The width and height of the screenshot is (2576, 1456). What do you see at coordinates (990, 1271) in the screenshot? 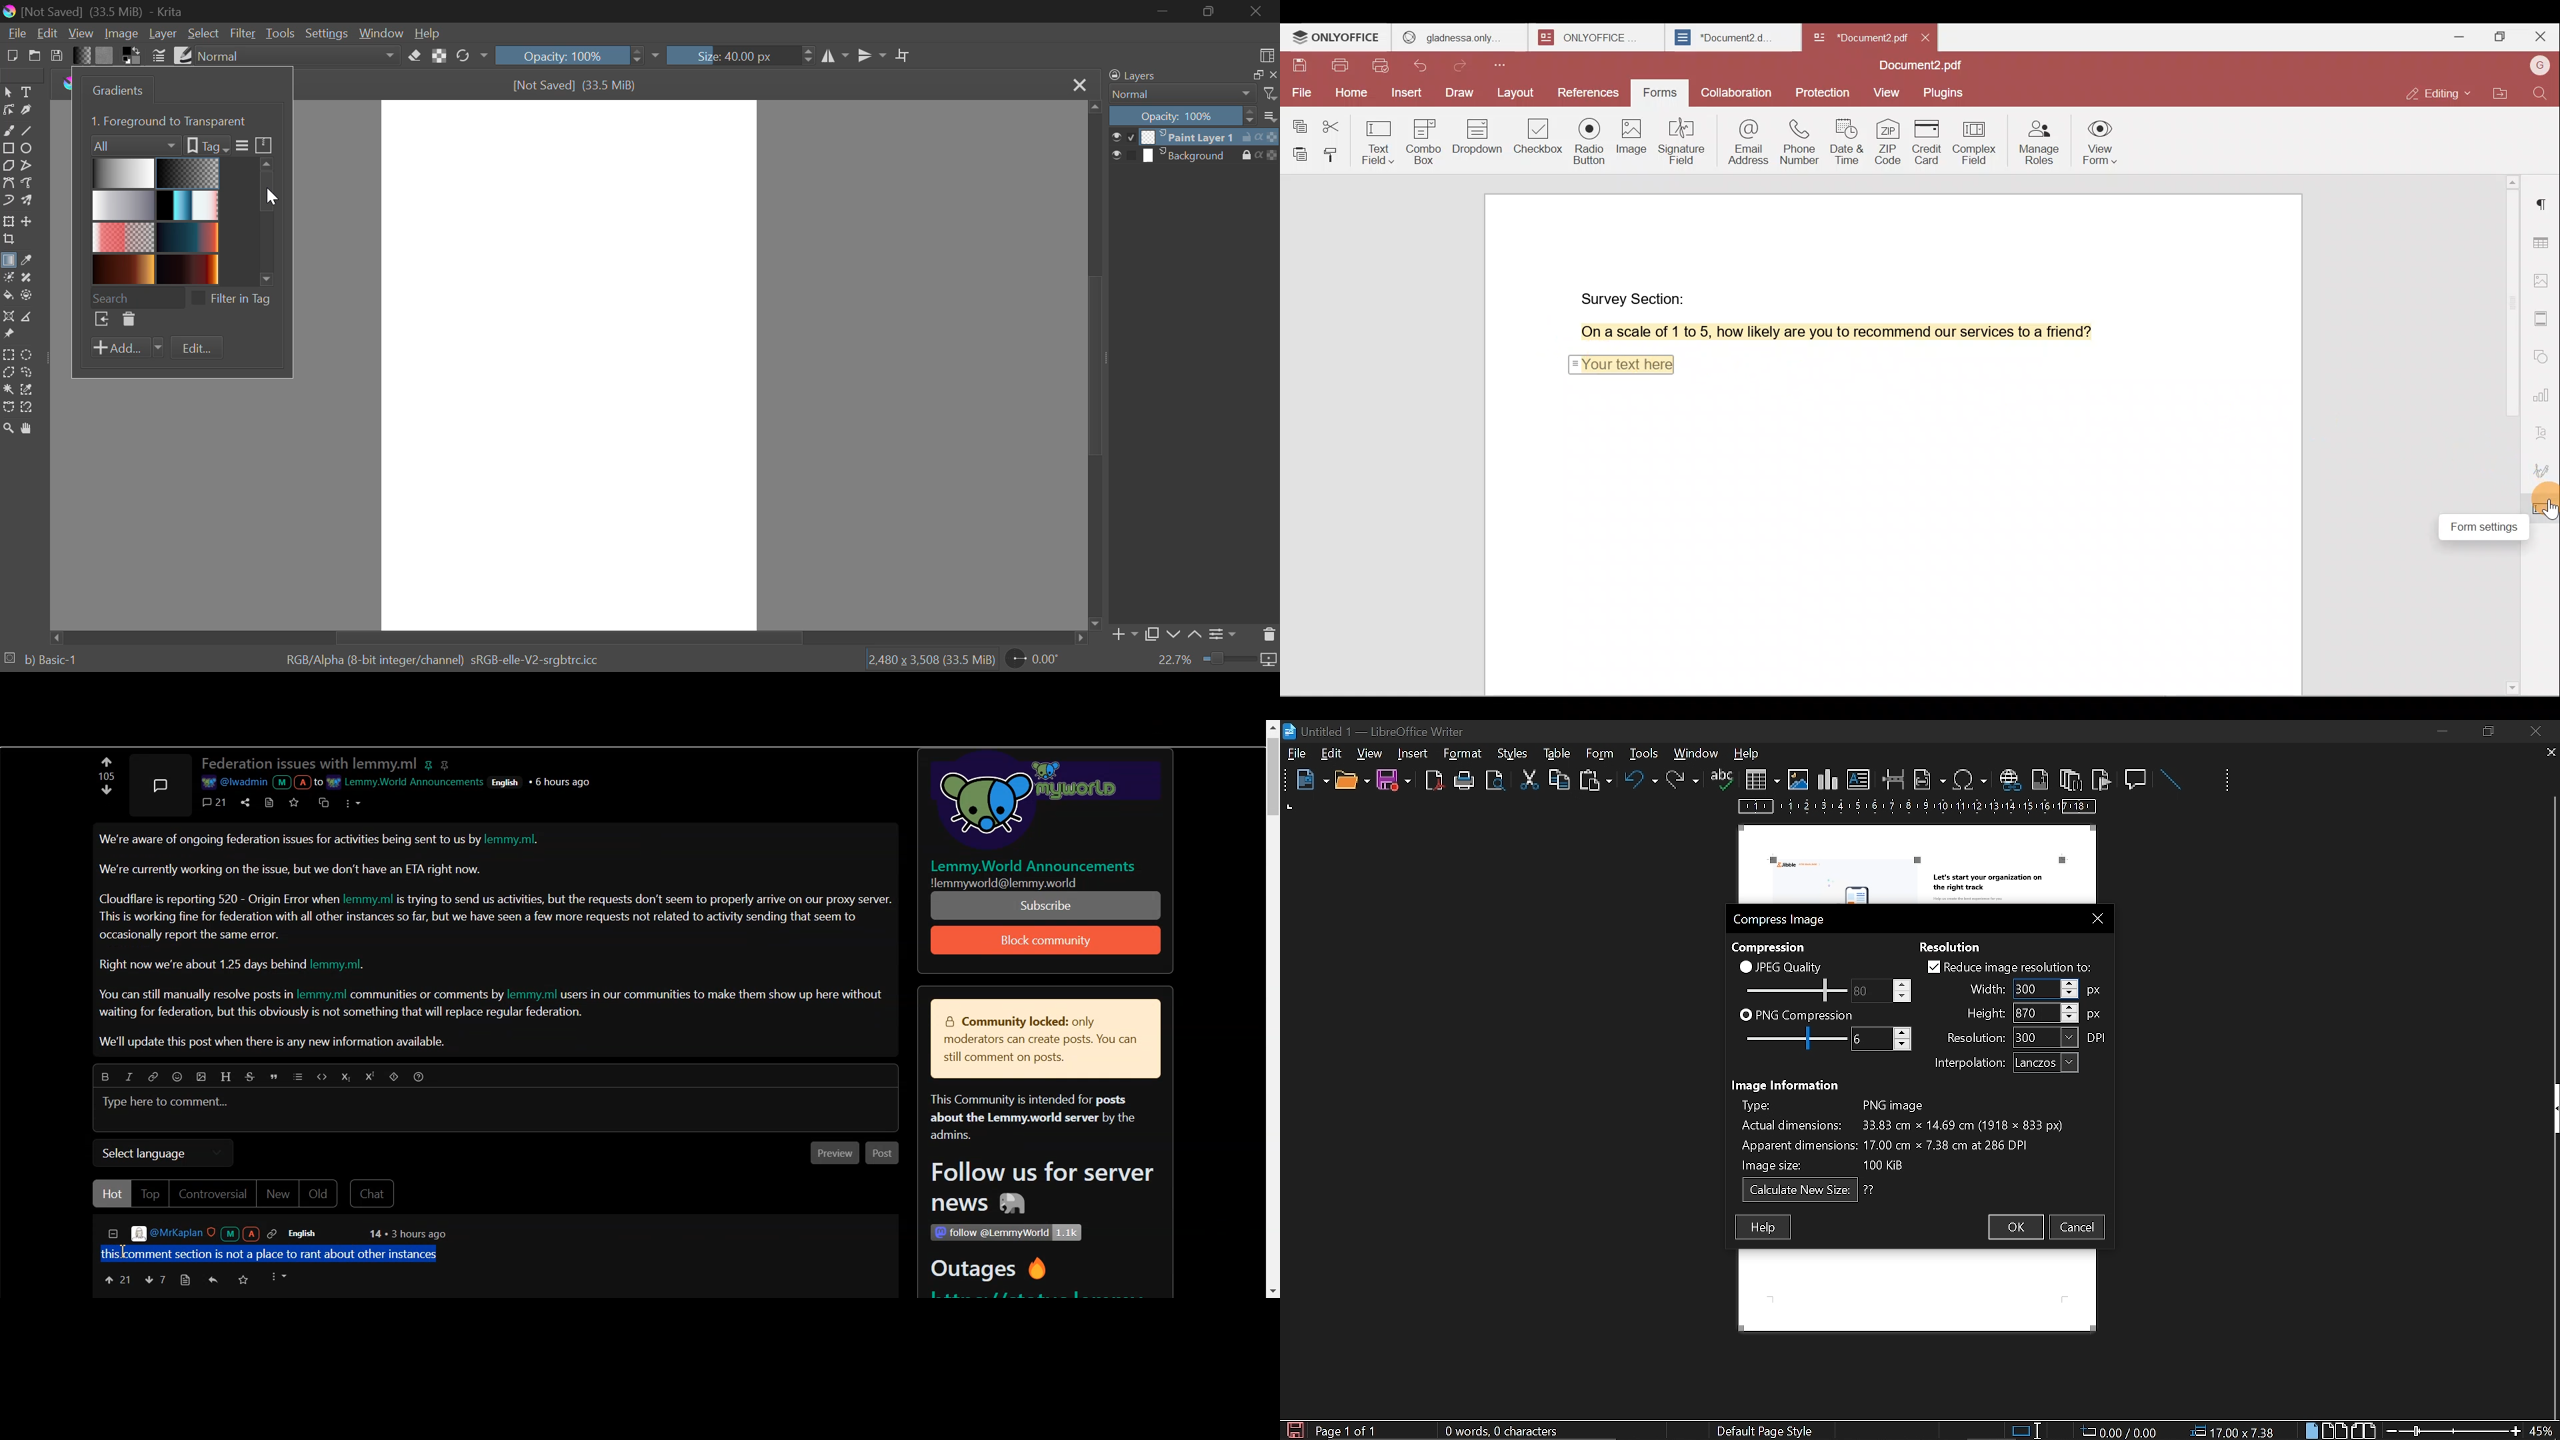
I see `Outages ®` at bounding box center [990, 1271].